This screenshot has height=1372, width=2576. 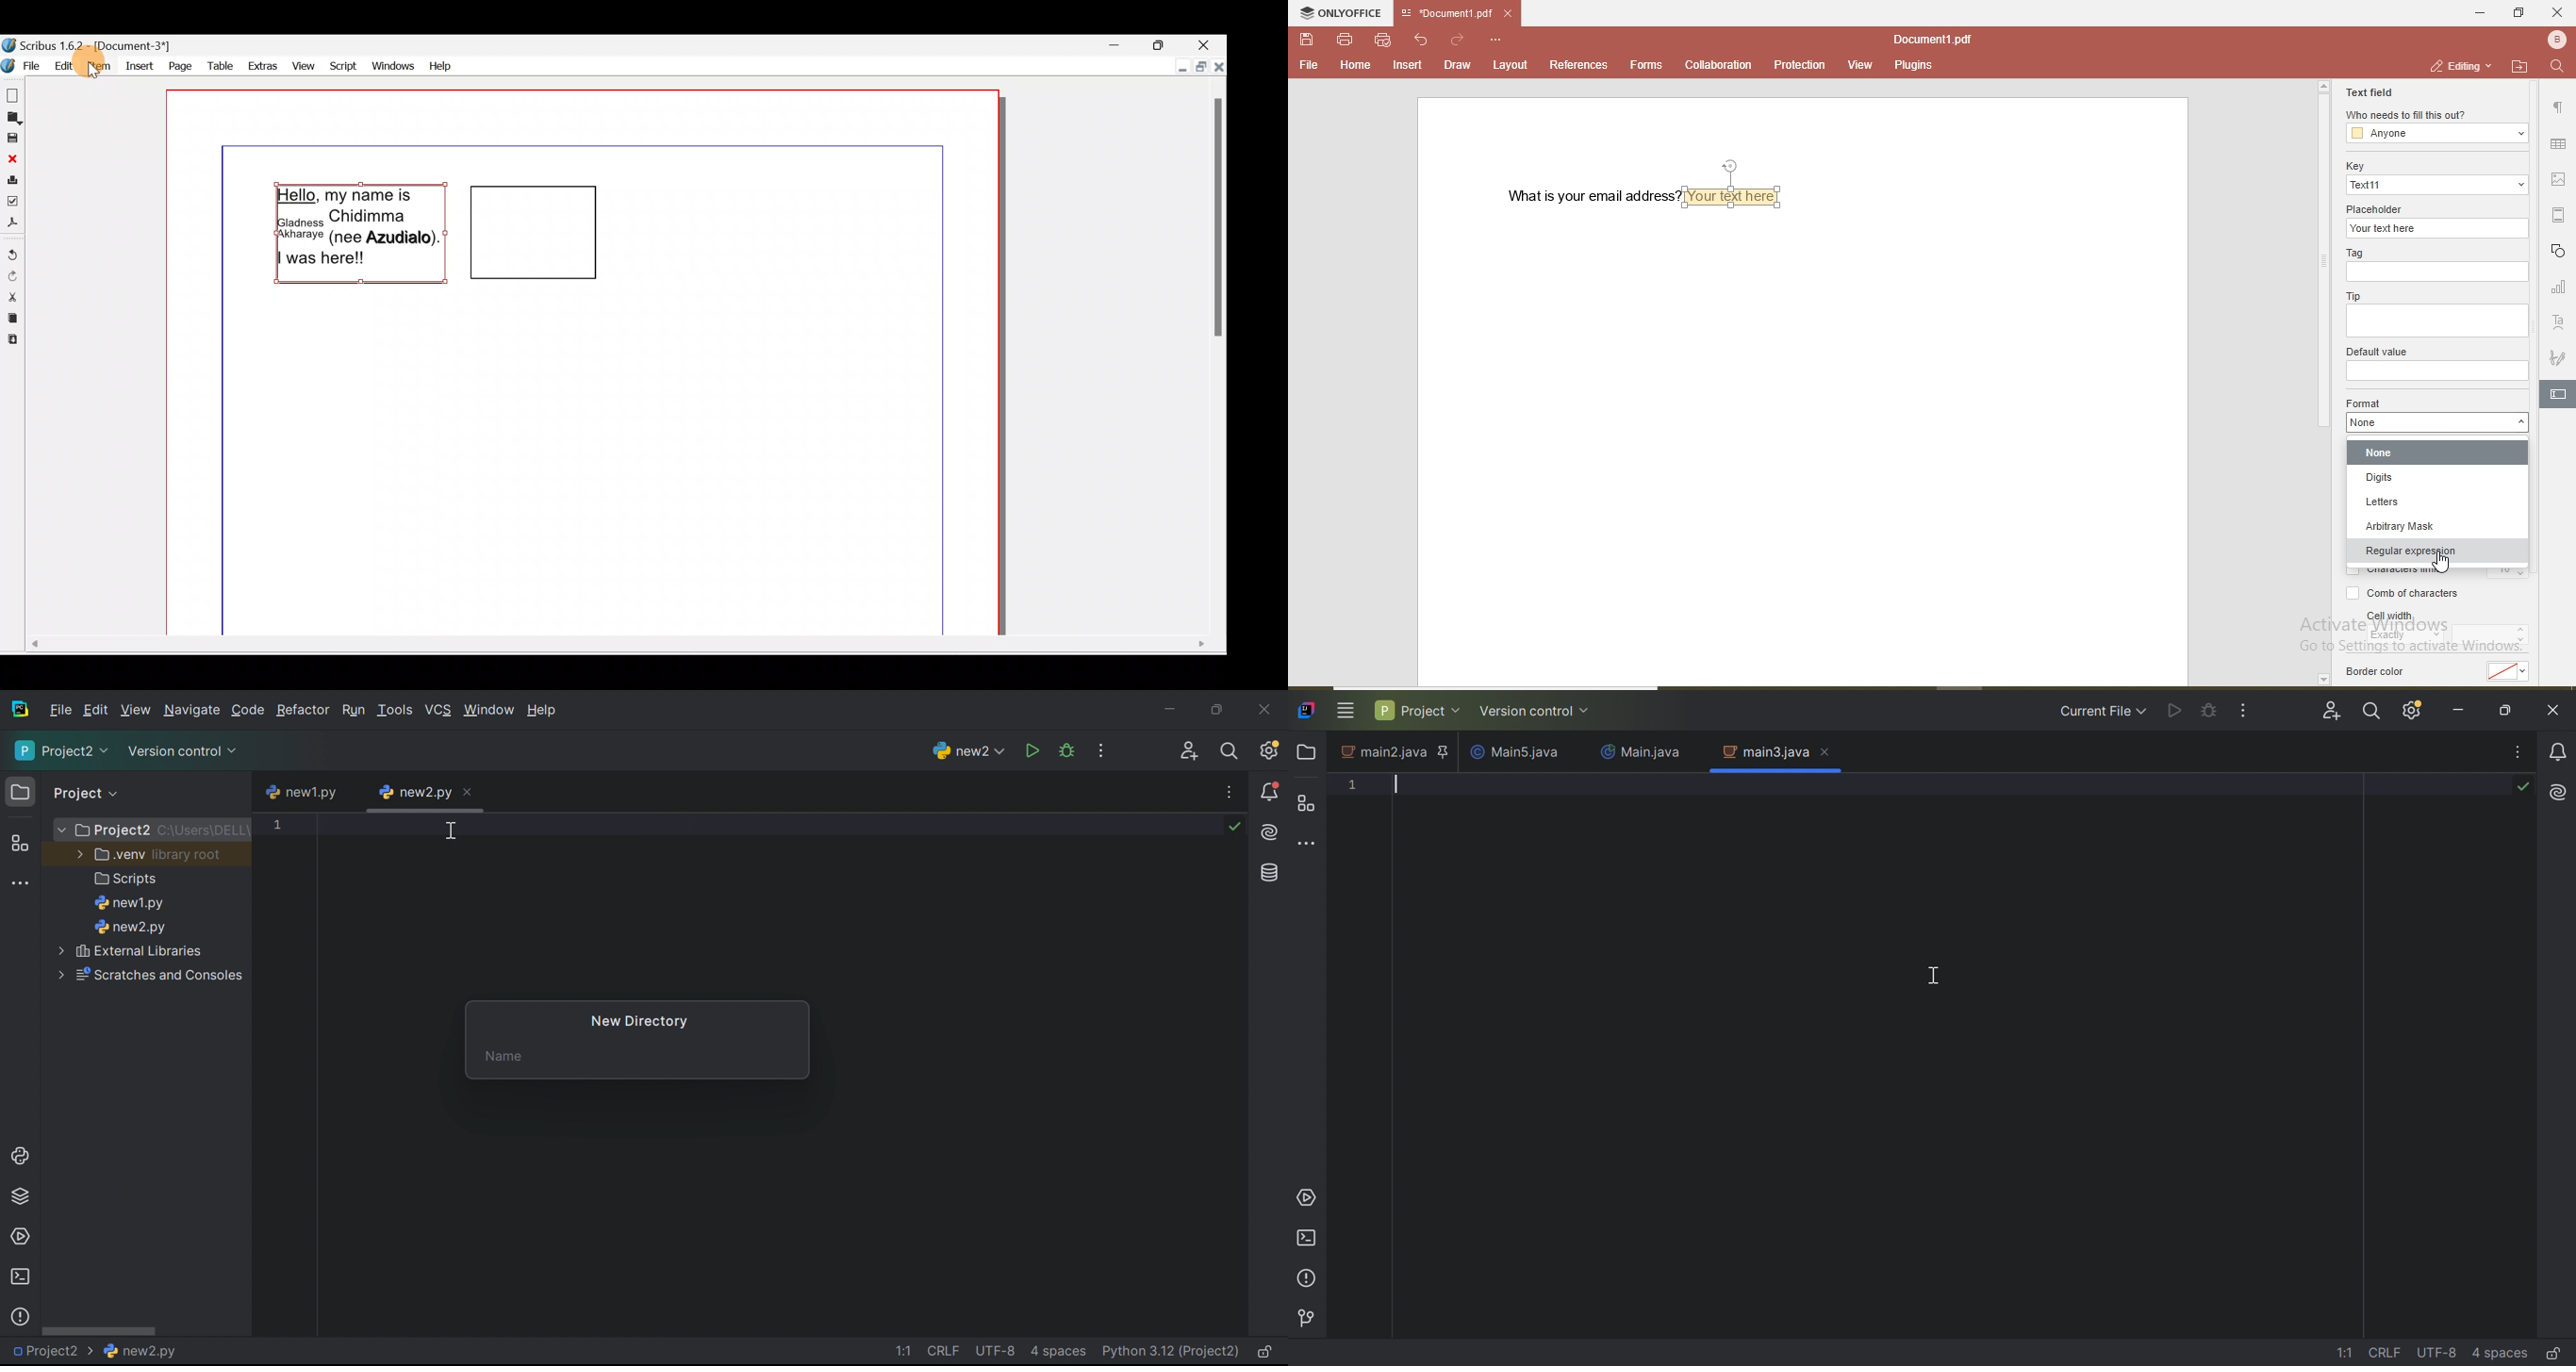 What do you see at coordinates (1180, 64) in the screenshot?
I see `Minimise` at bounding box center [1180, 64].